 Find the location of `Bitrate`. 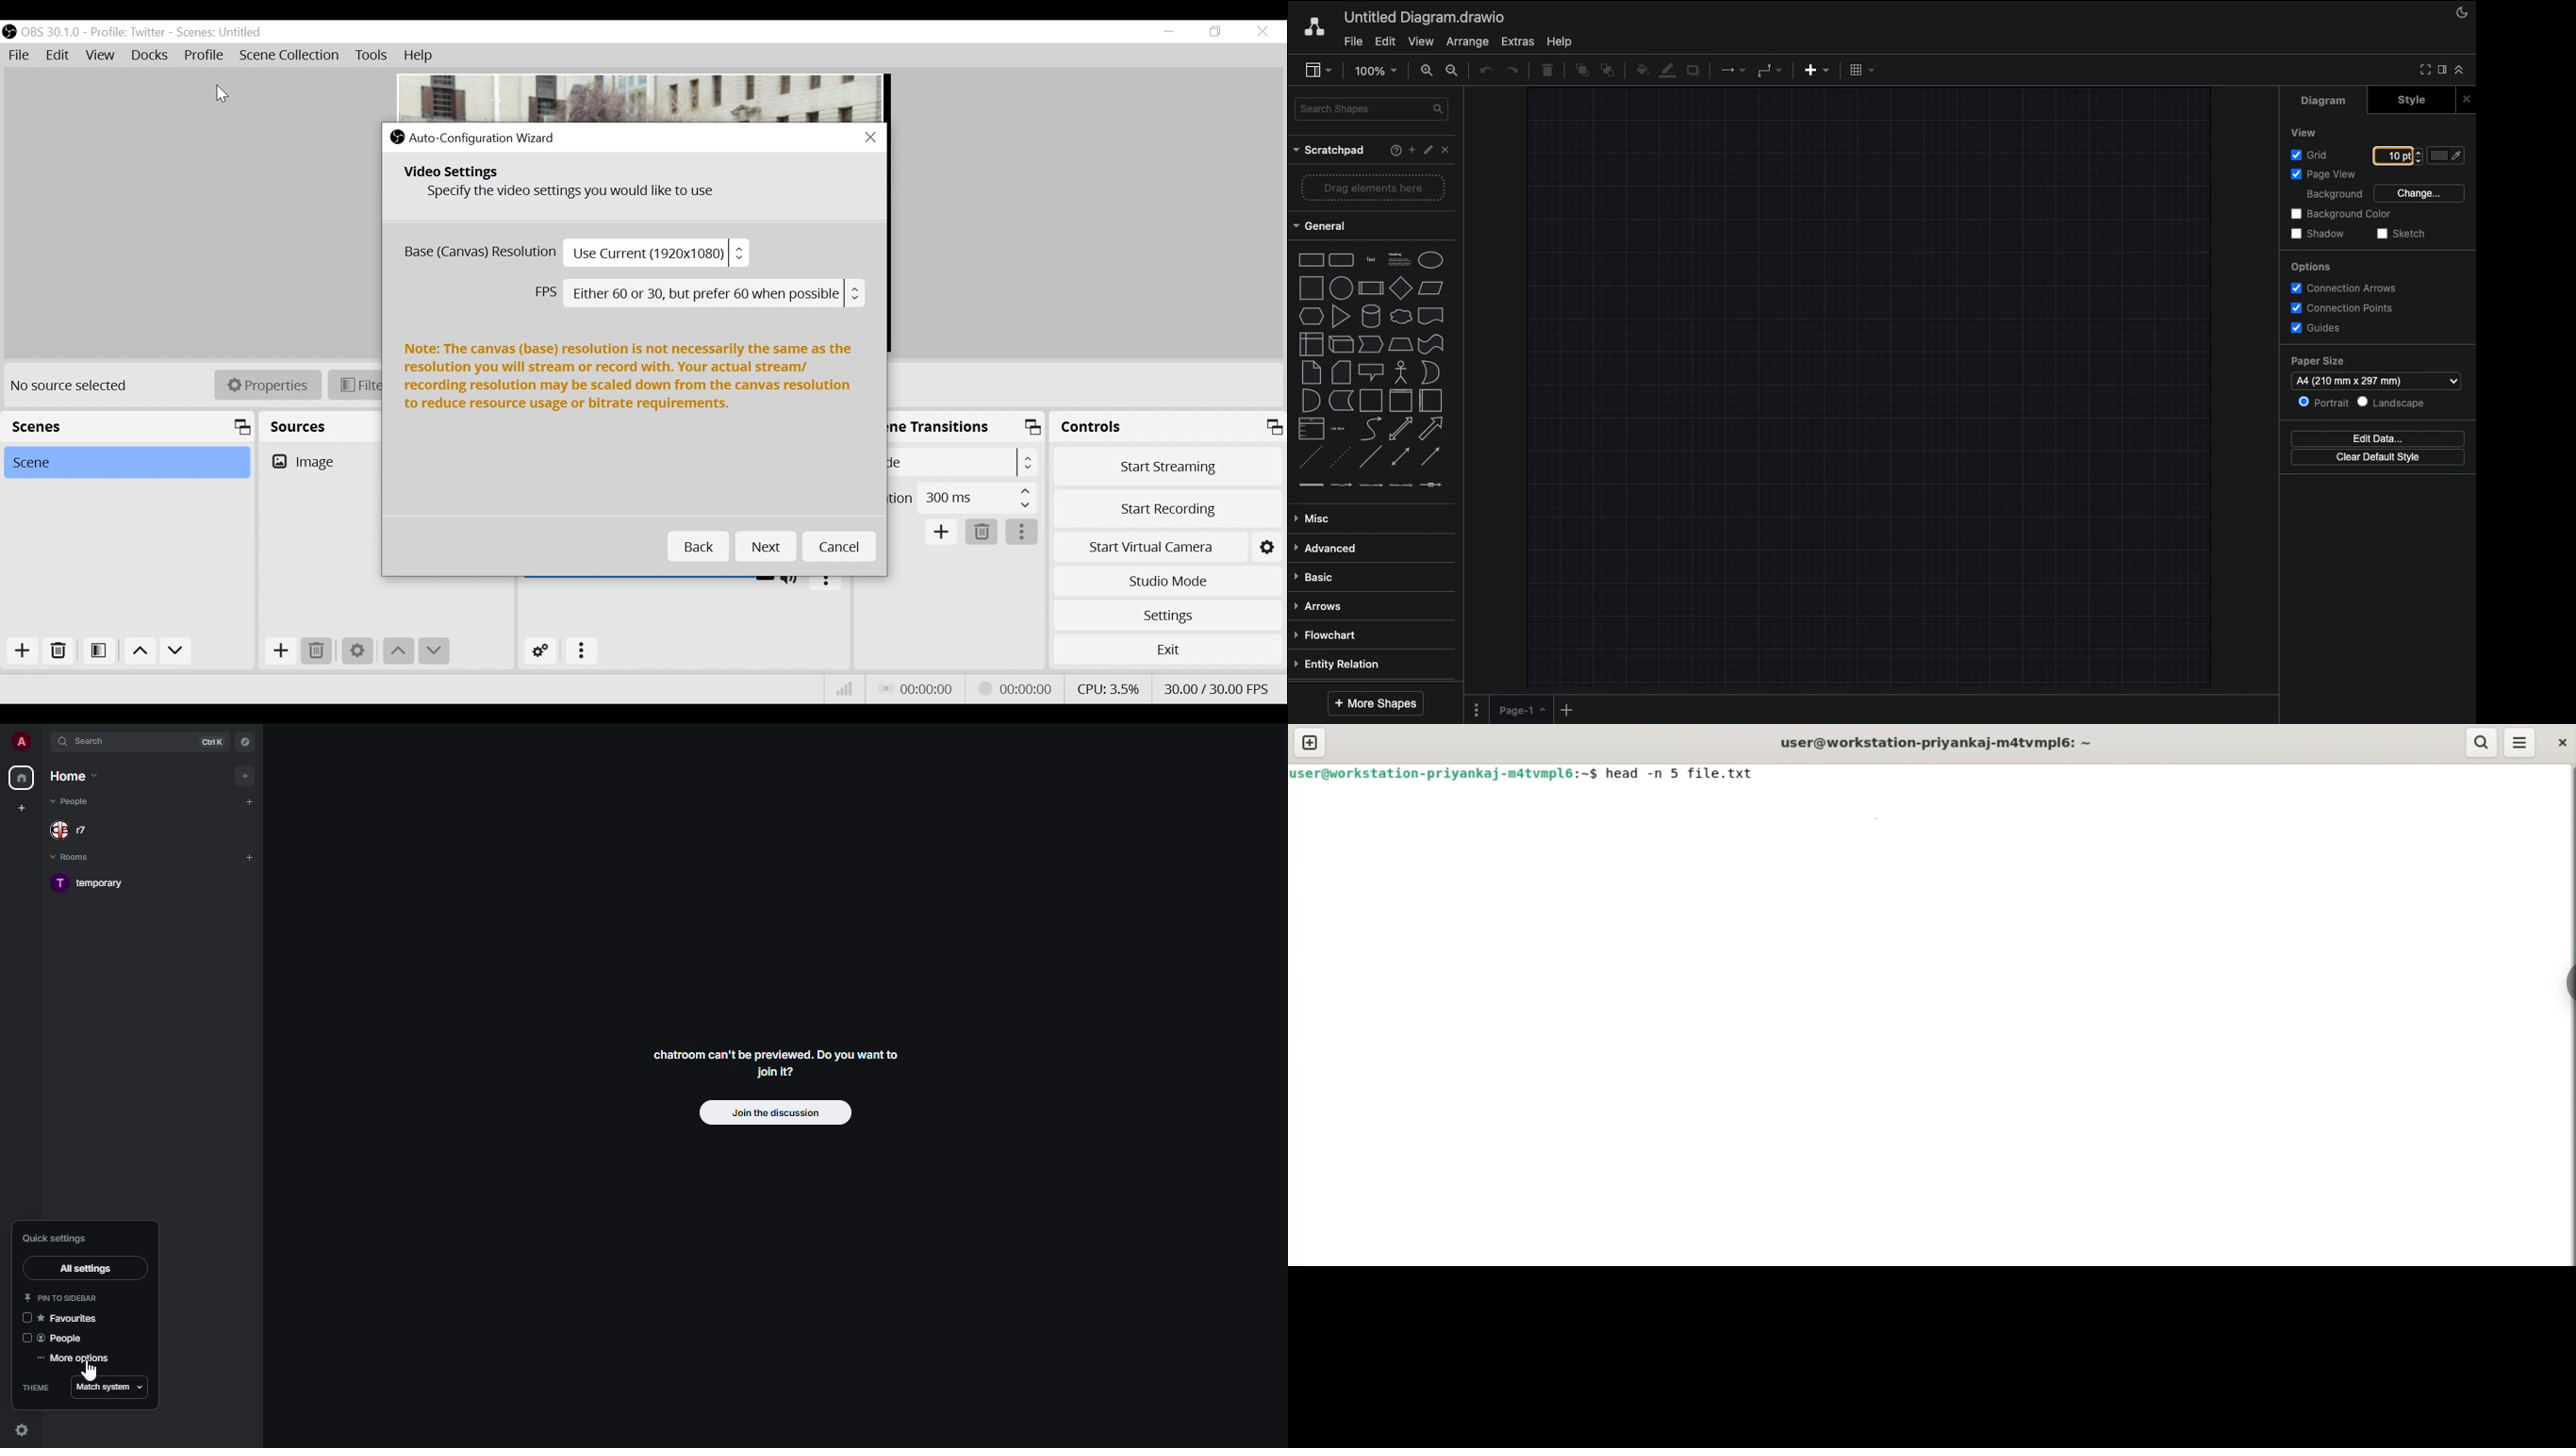

Bitrate is located at coordinates (844, 690).